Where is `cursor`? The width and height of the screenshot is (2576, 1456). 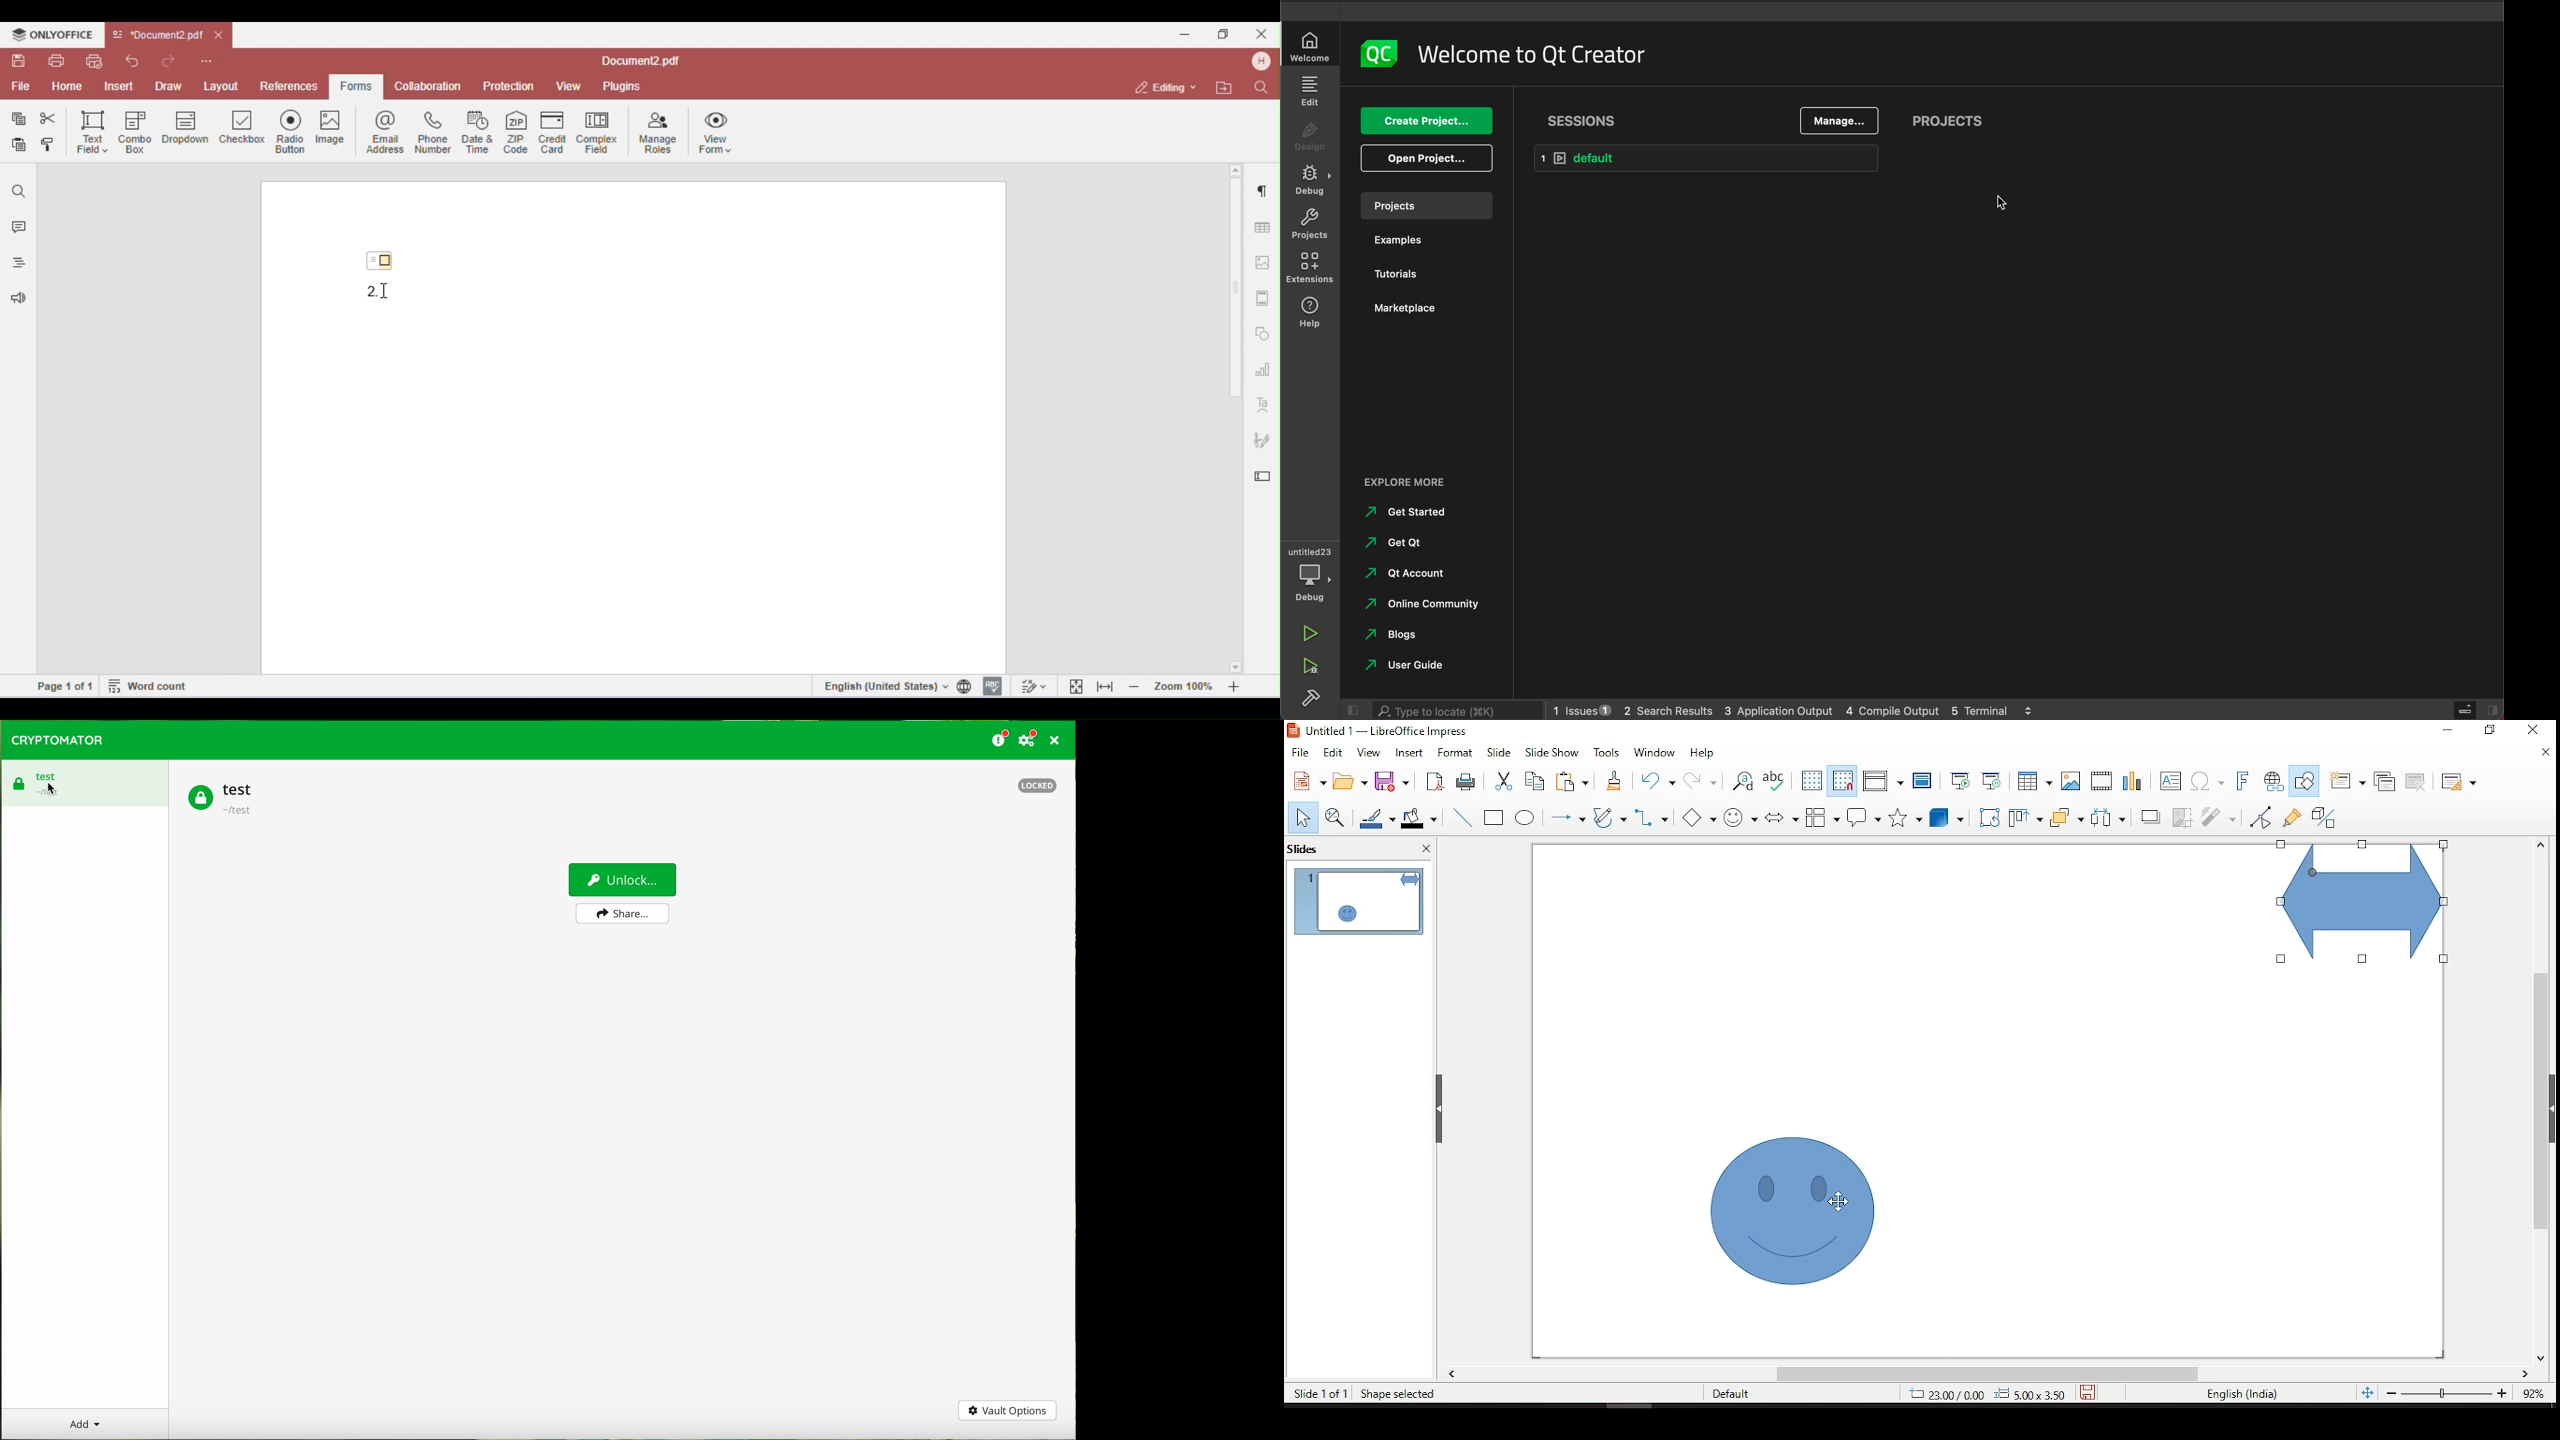 cursor is located at coordinates (51, 788).